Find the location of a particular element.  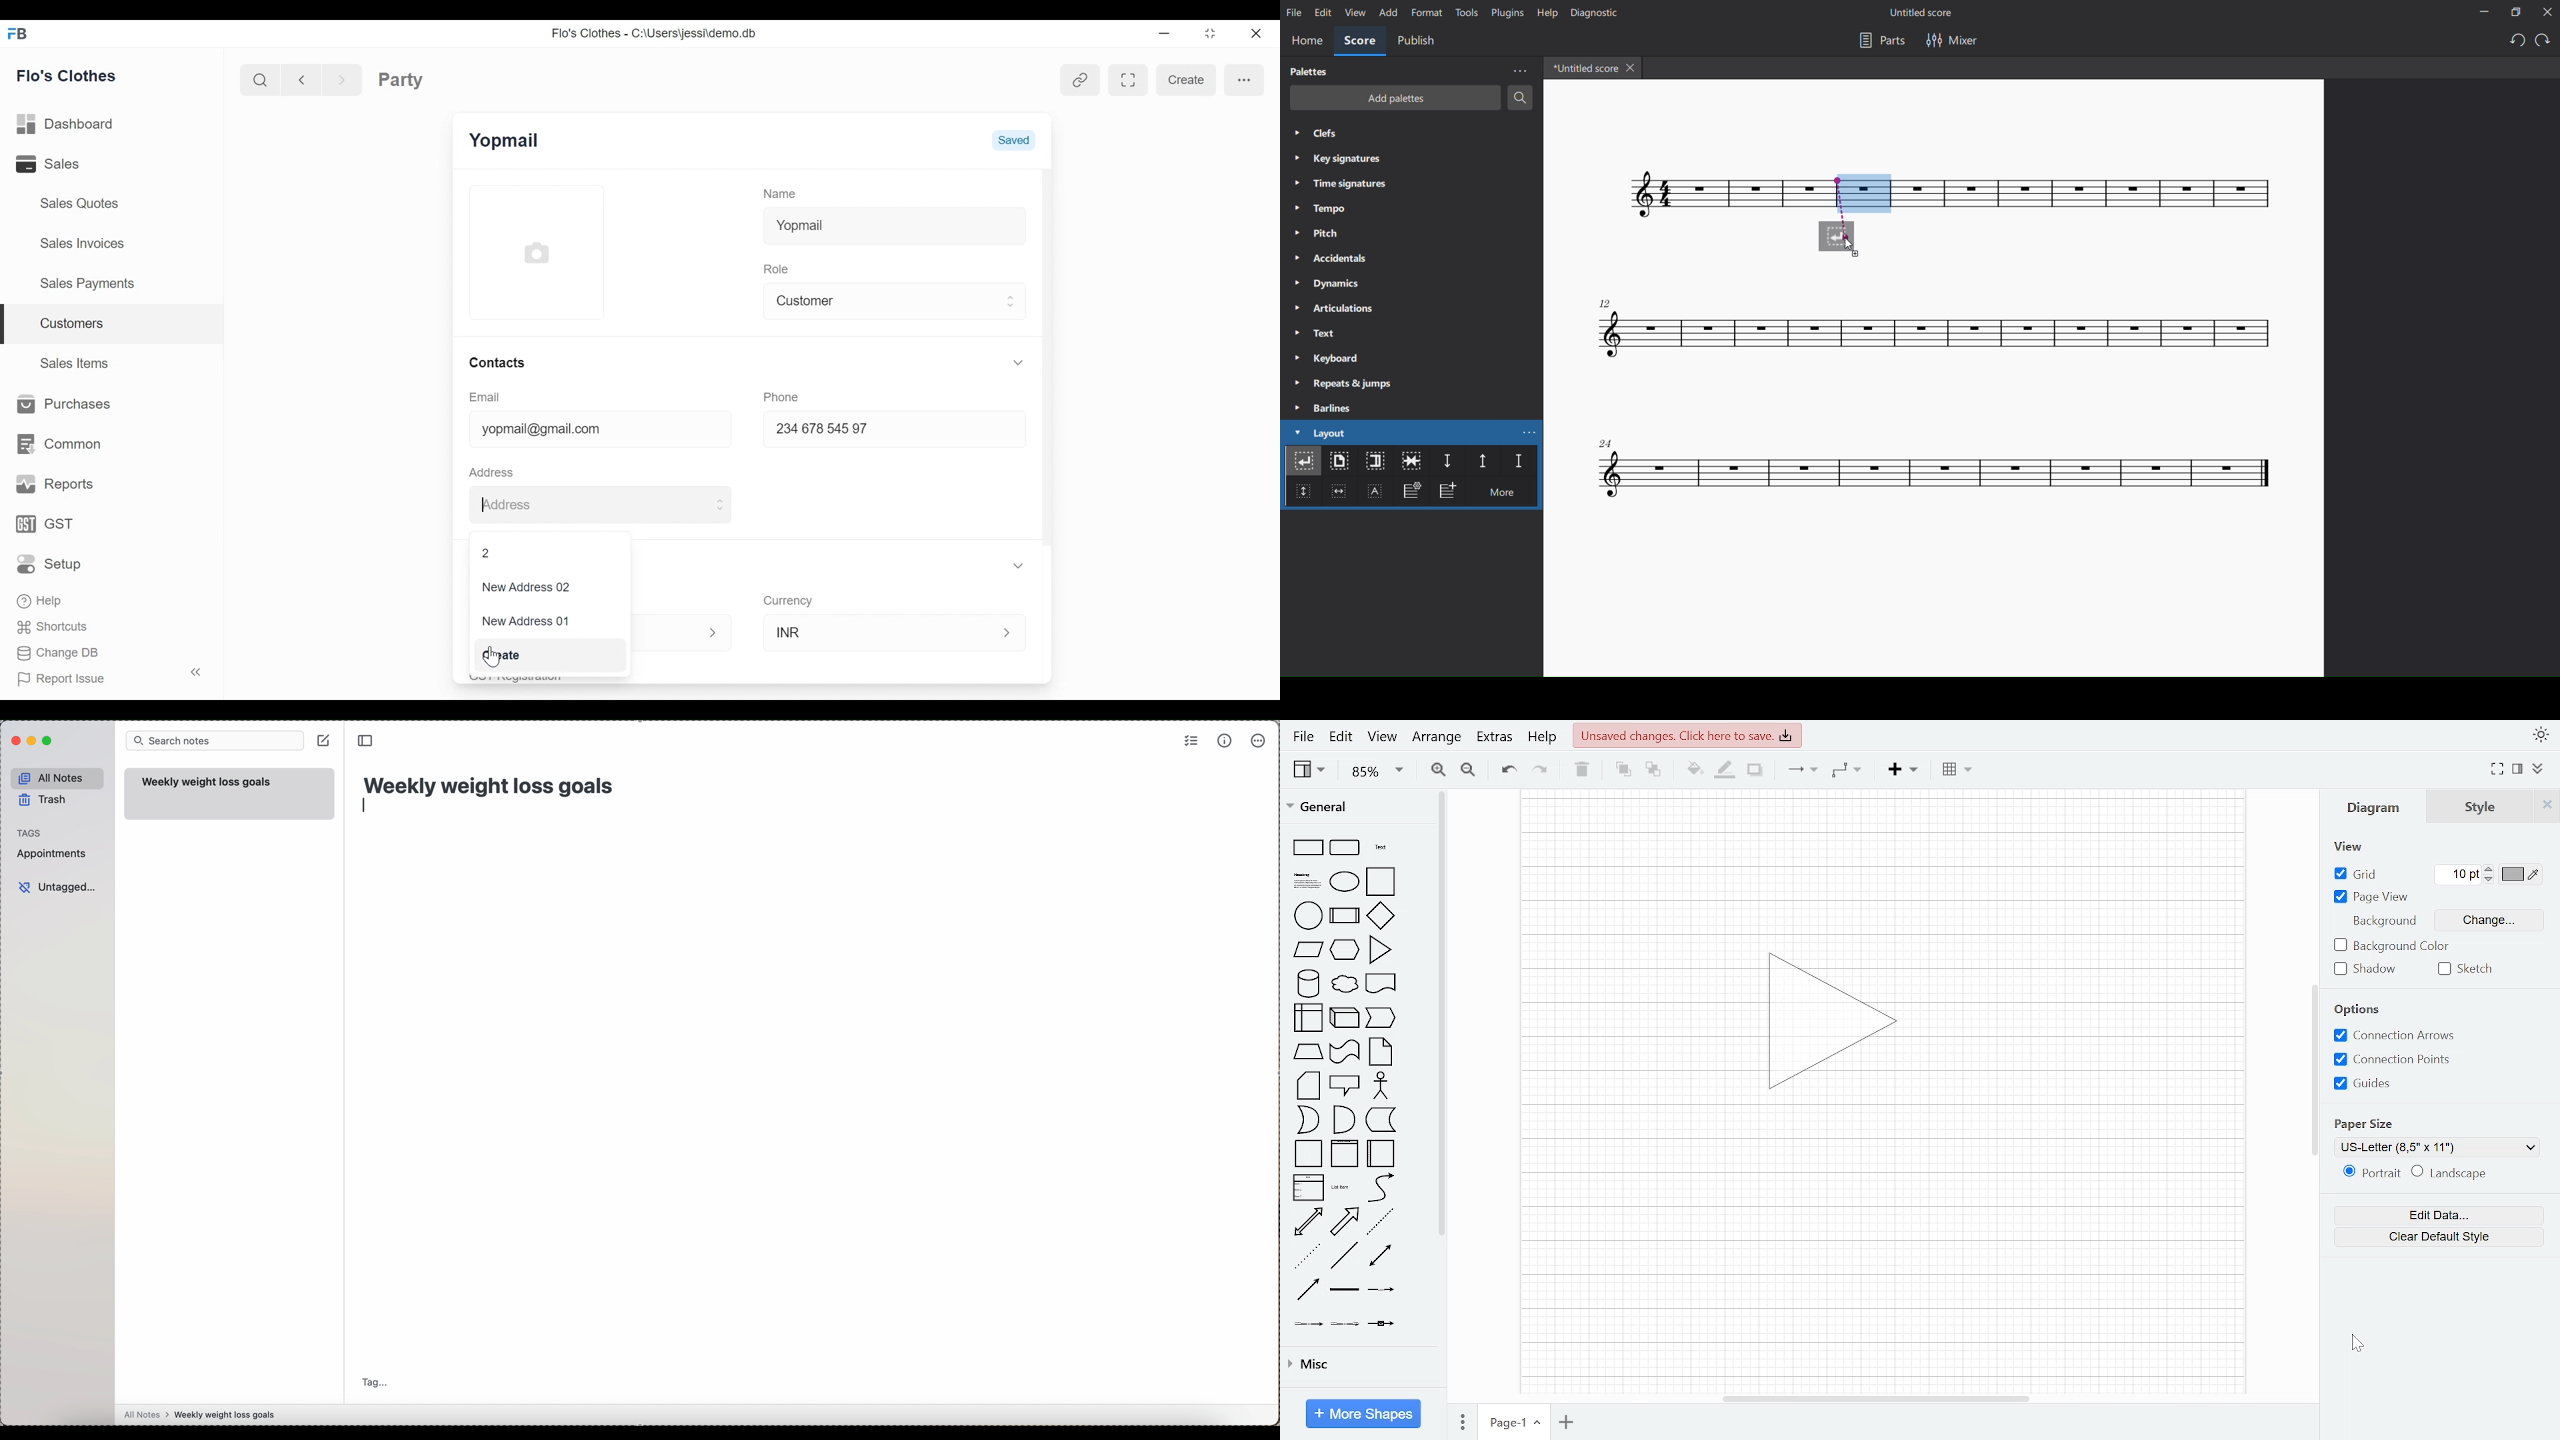

View linked entries is located at coordinates (1077, 80).